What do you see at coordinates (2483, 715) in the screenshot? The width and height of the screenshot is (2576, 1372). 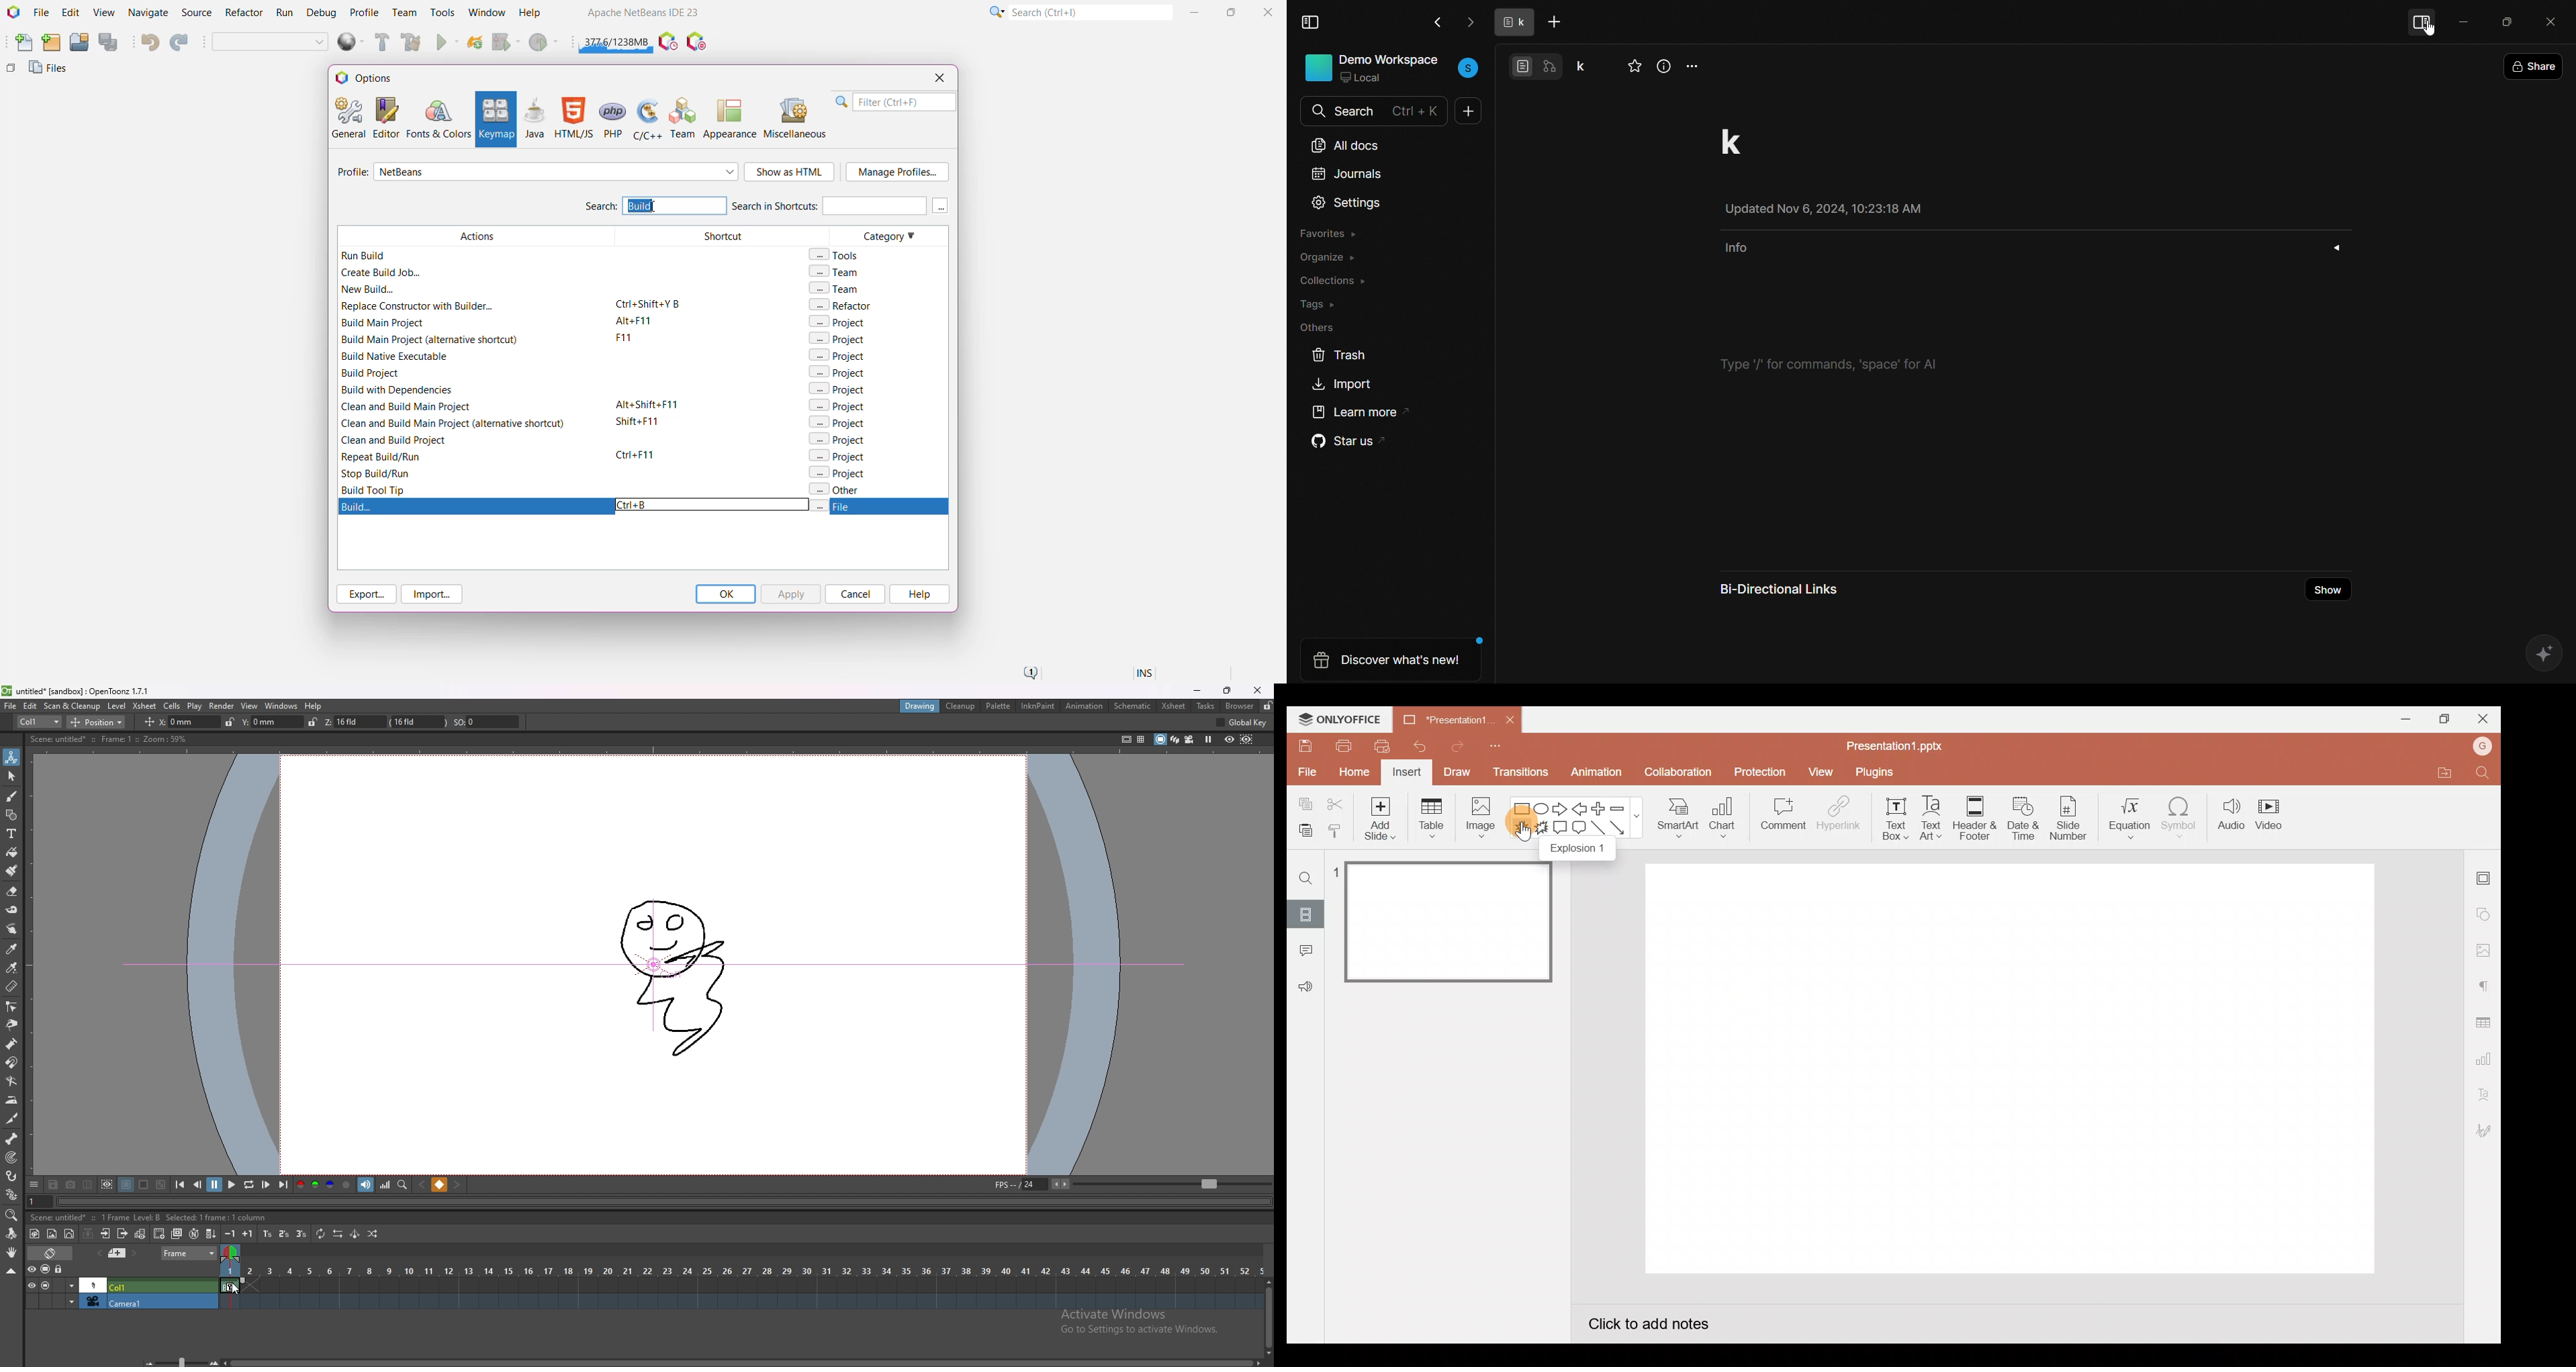 I see `Close` at bounding box center [2483, 715].